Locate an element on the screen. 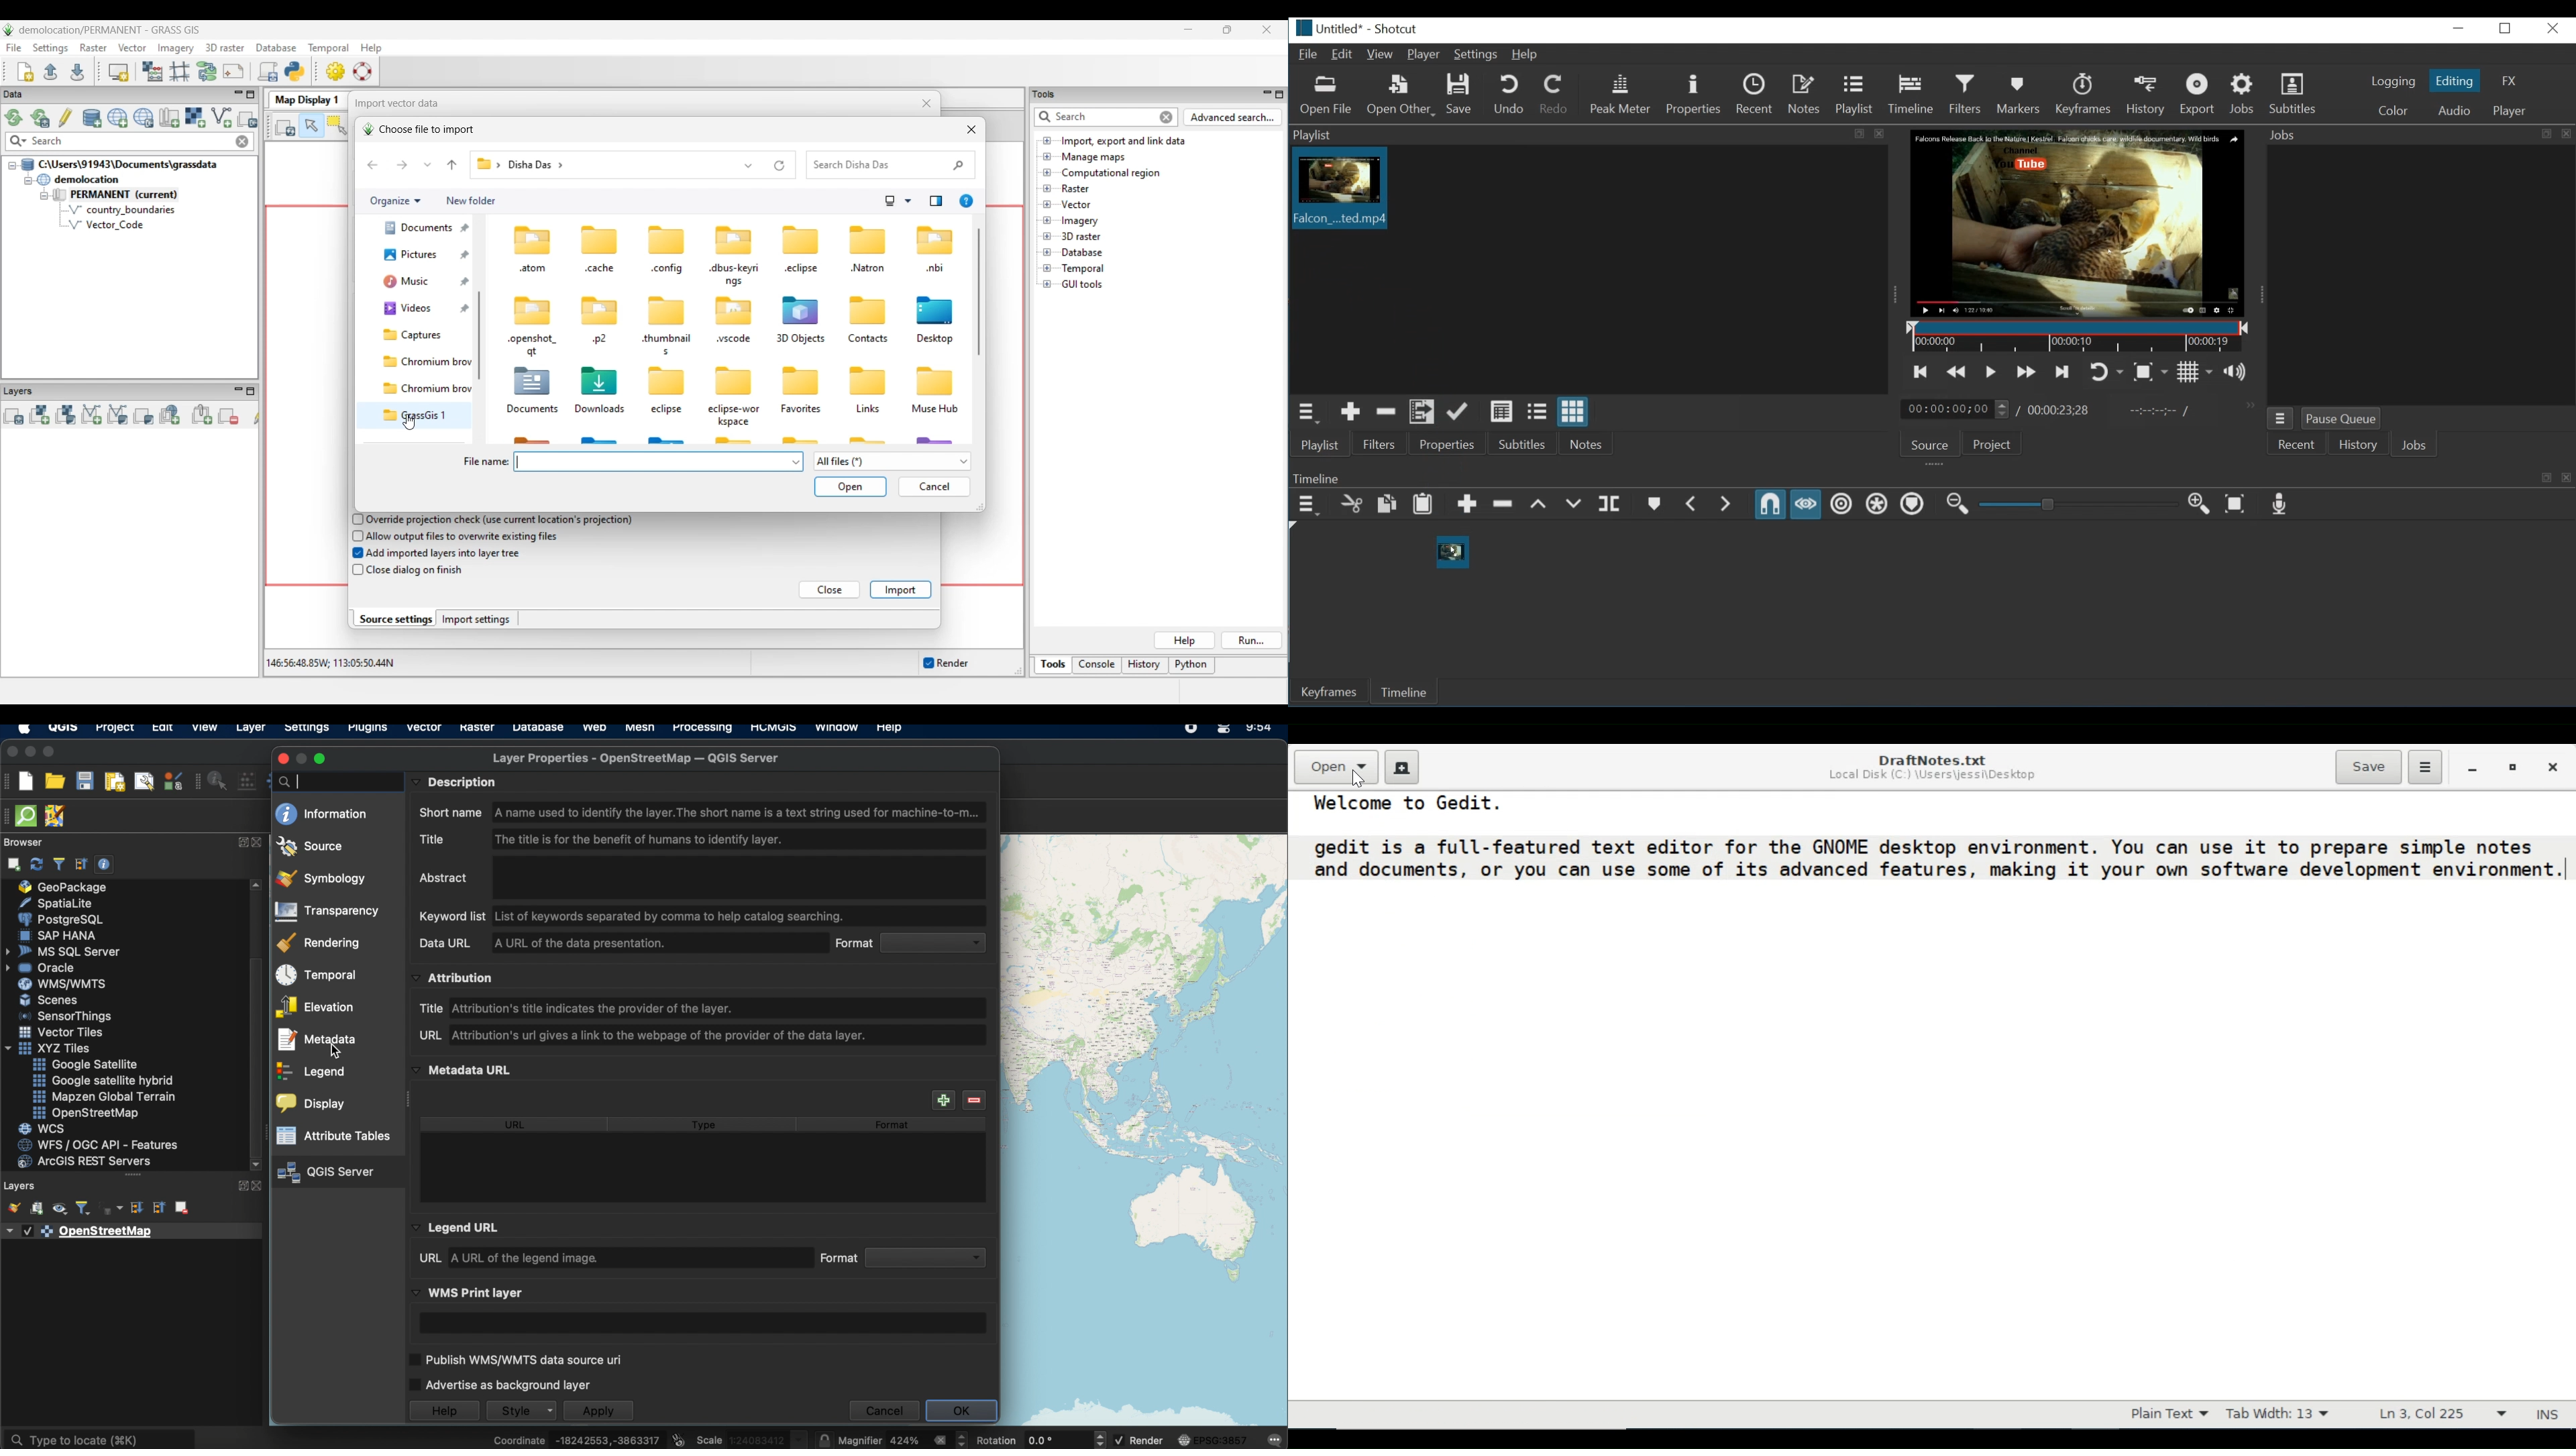  save project is located at coordinates (85, 781).